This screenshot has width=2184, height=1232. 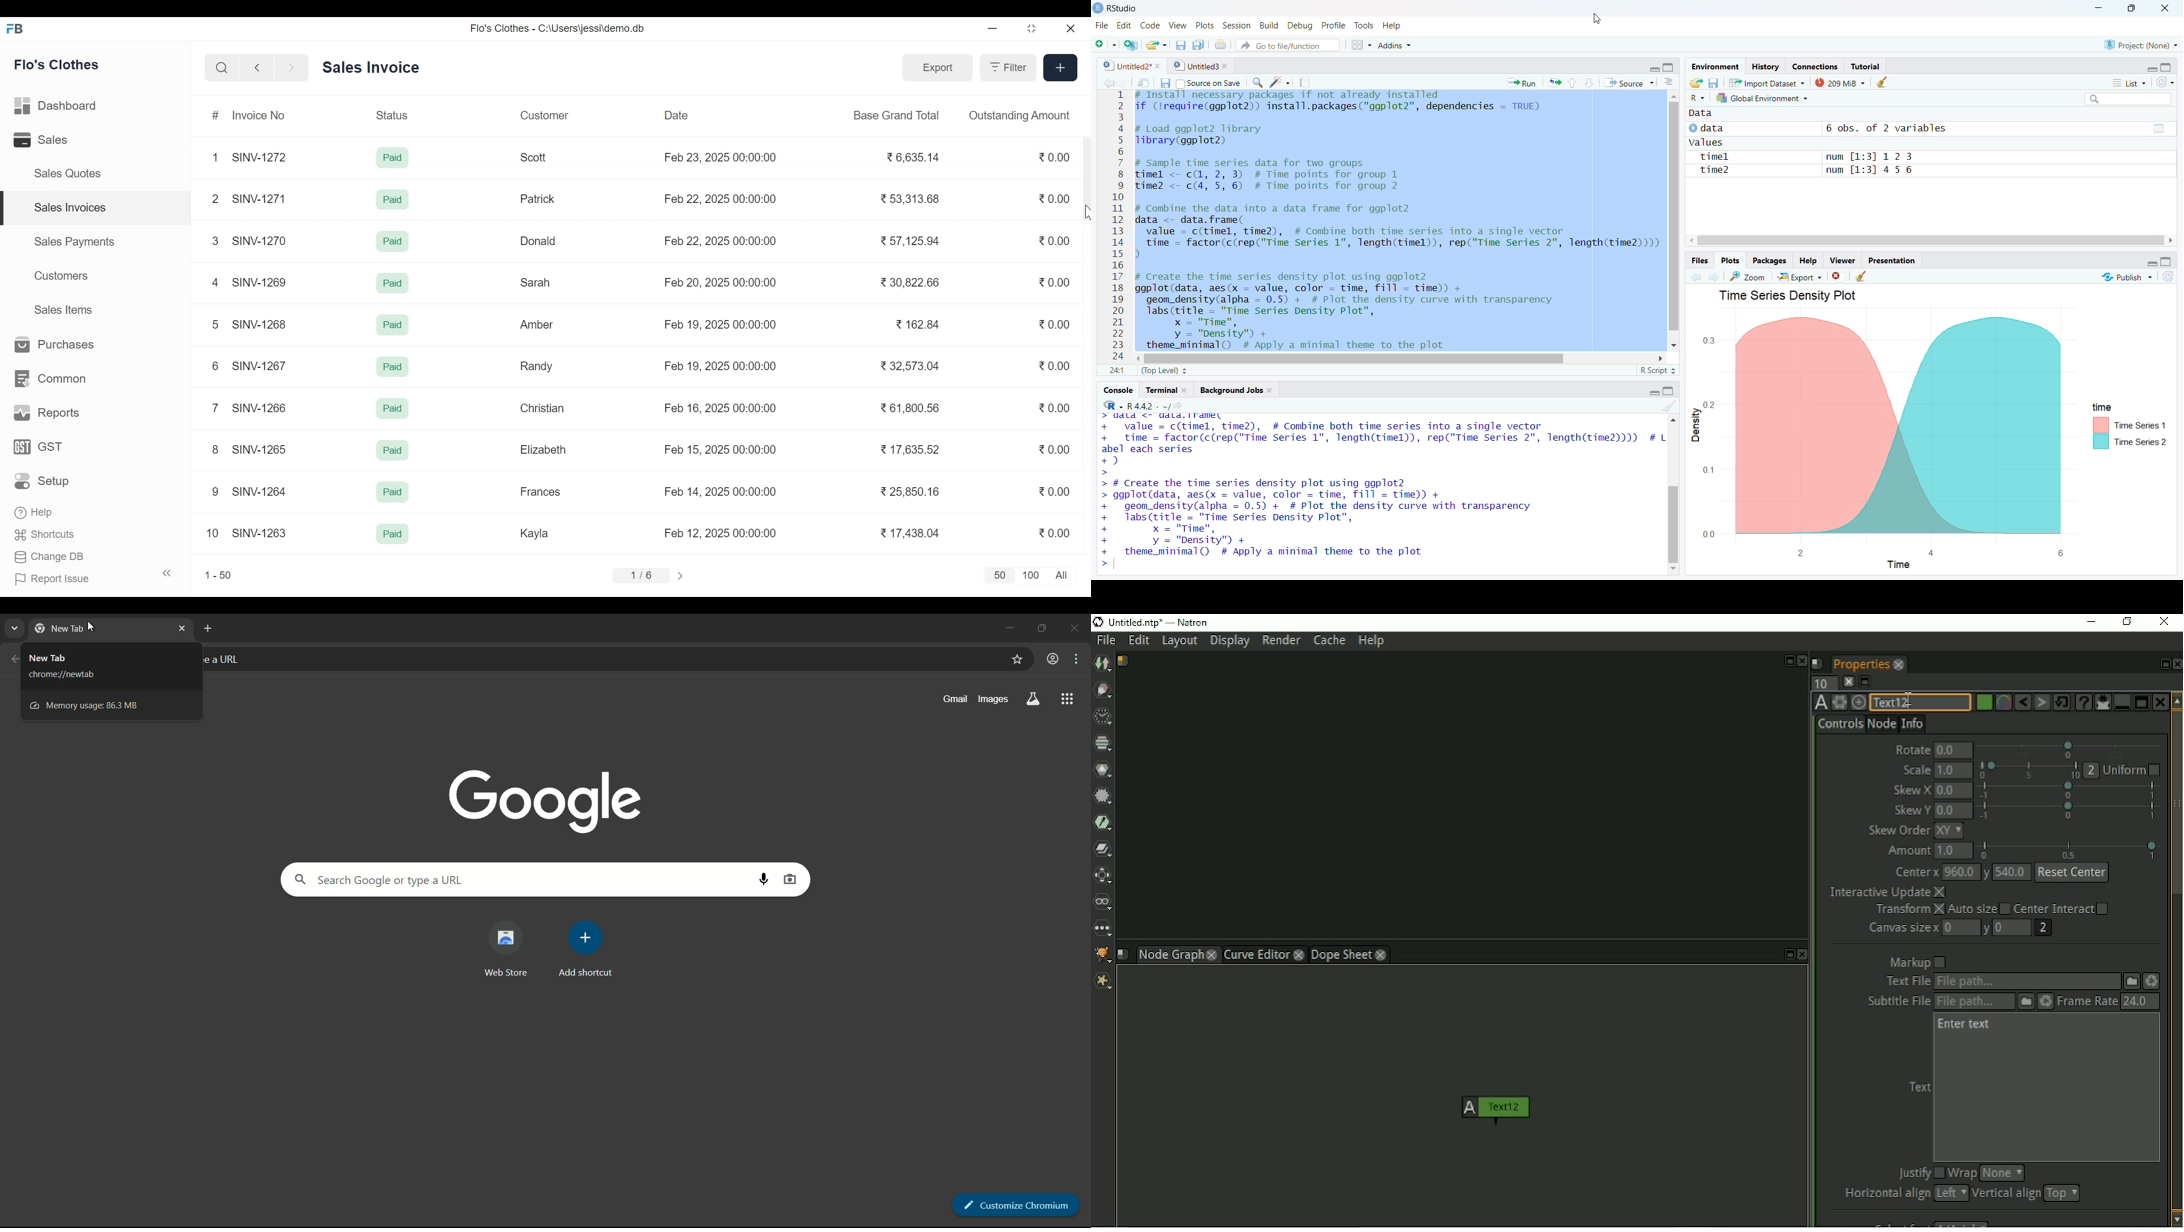 I want to click on Paid, so click(x=391, y=242).